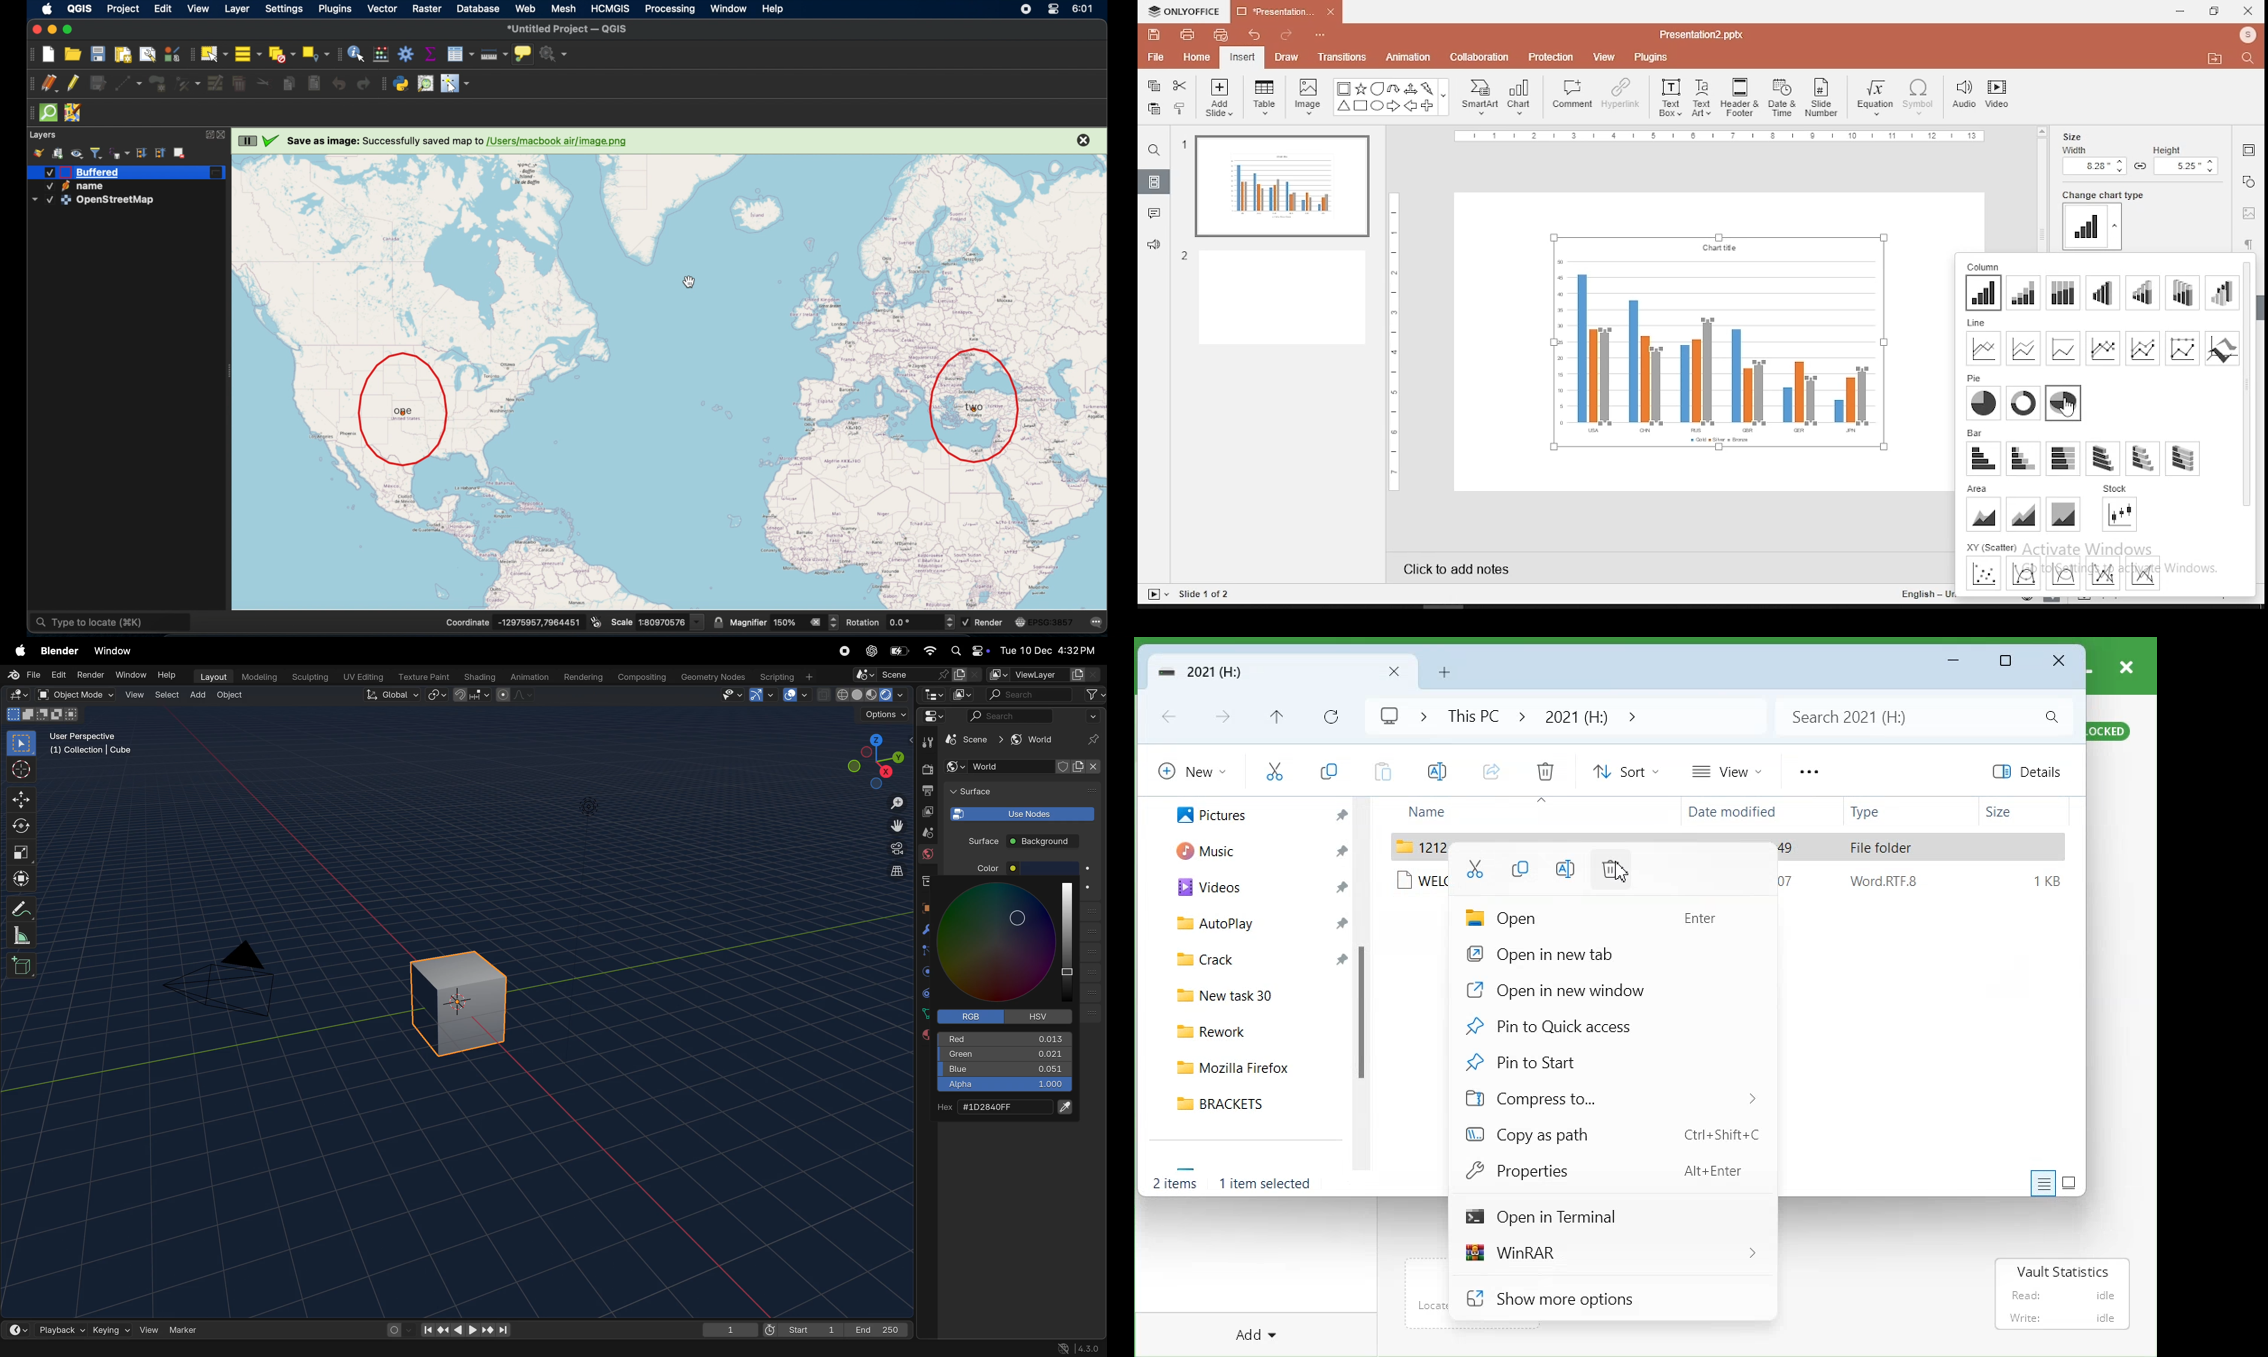 This screenshot has width=2268, height=1372. What do you see at coordinates (1380, 770) in the screenshot?
I see `Paste` at bounding box center [1380, 770].